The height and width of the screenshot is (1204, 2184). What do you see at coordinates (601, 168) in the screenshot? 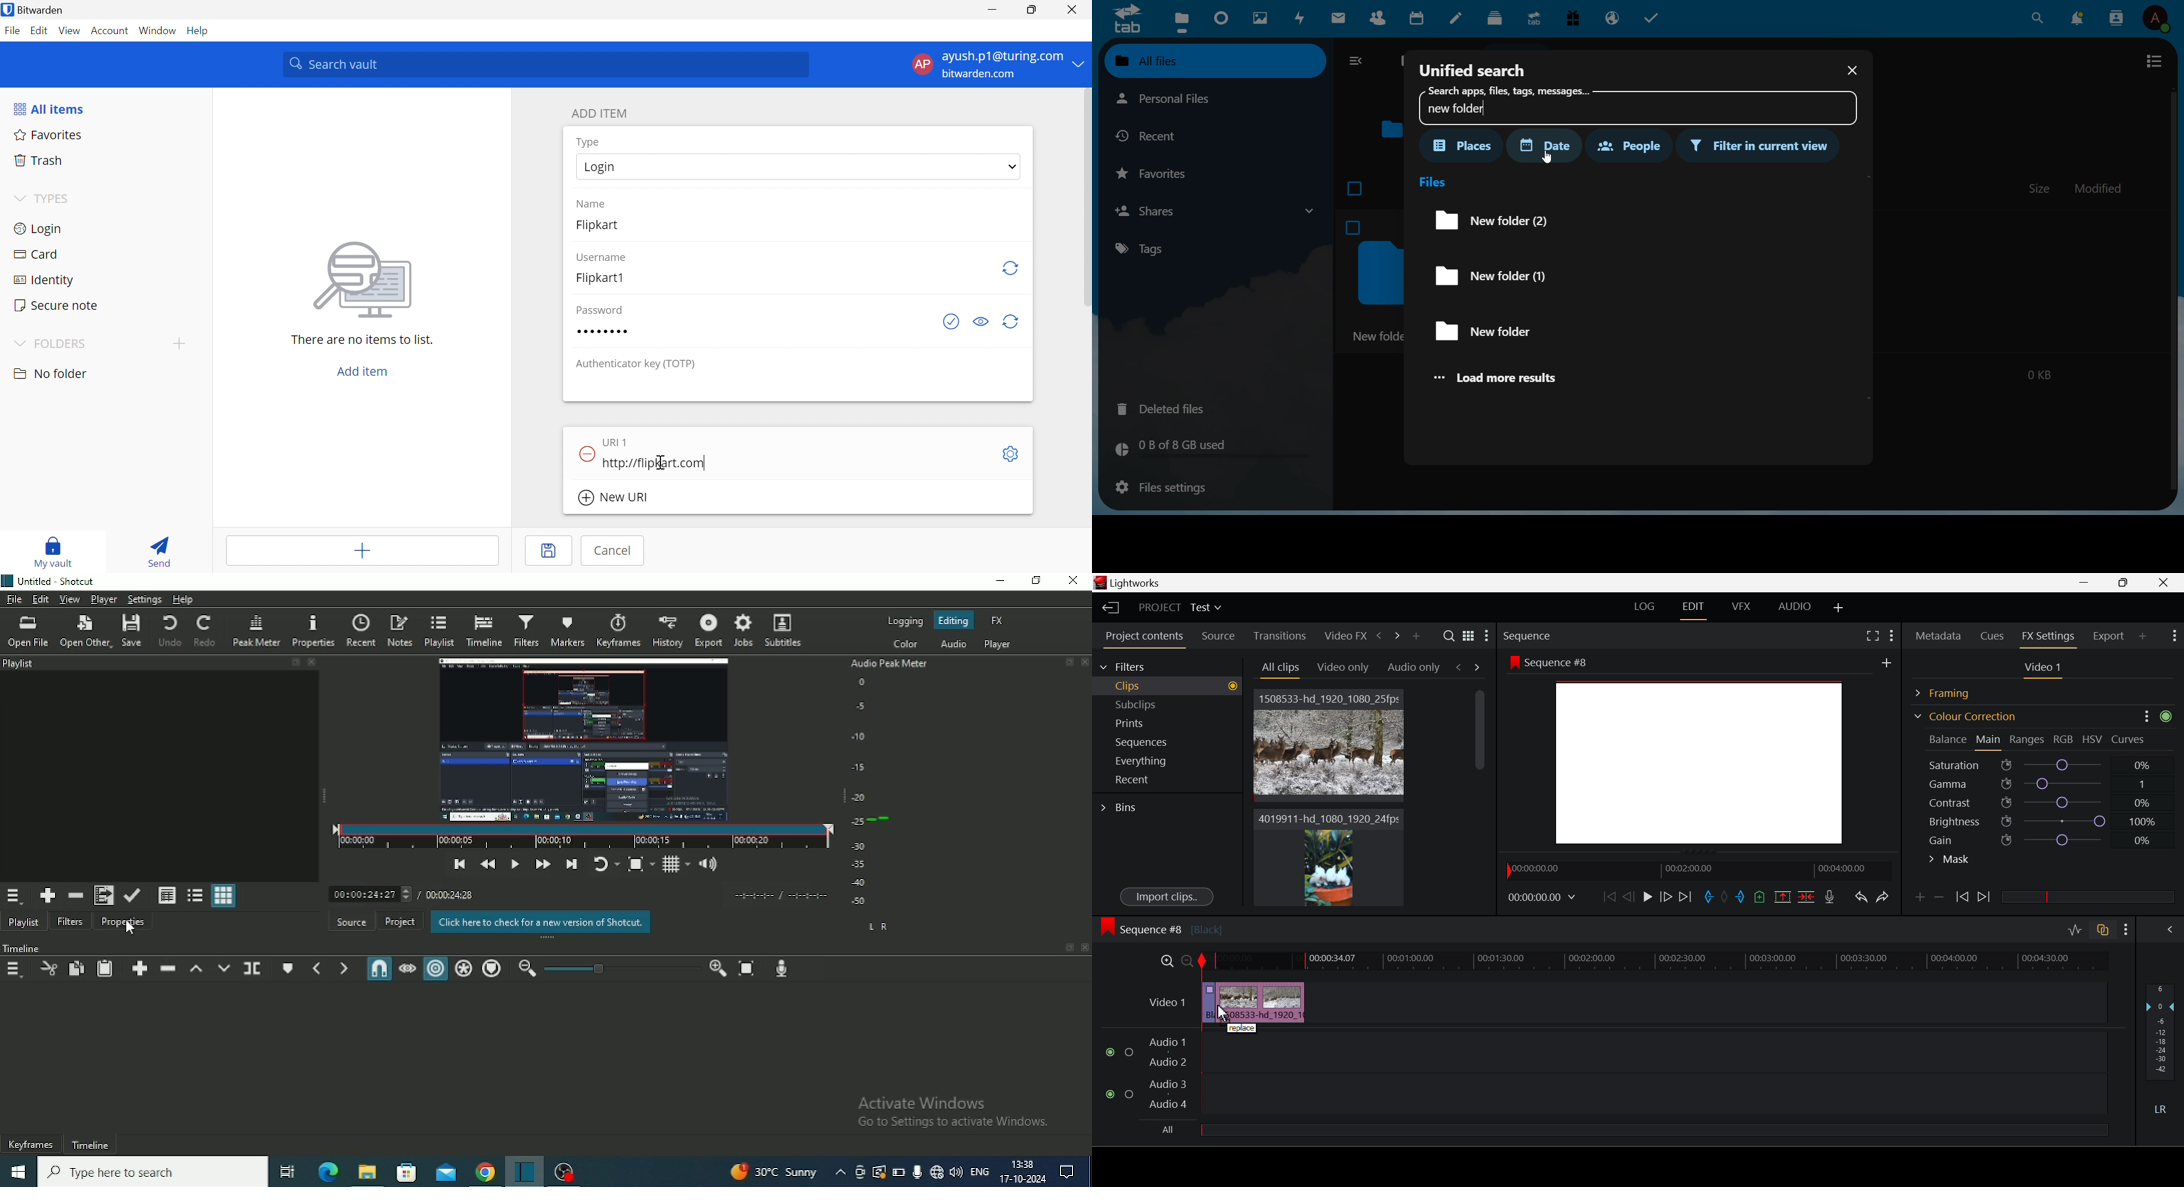
I see `Login` at bounding box center [601, 168].